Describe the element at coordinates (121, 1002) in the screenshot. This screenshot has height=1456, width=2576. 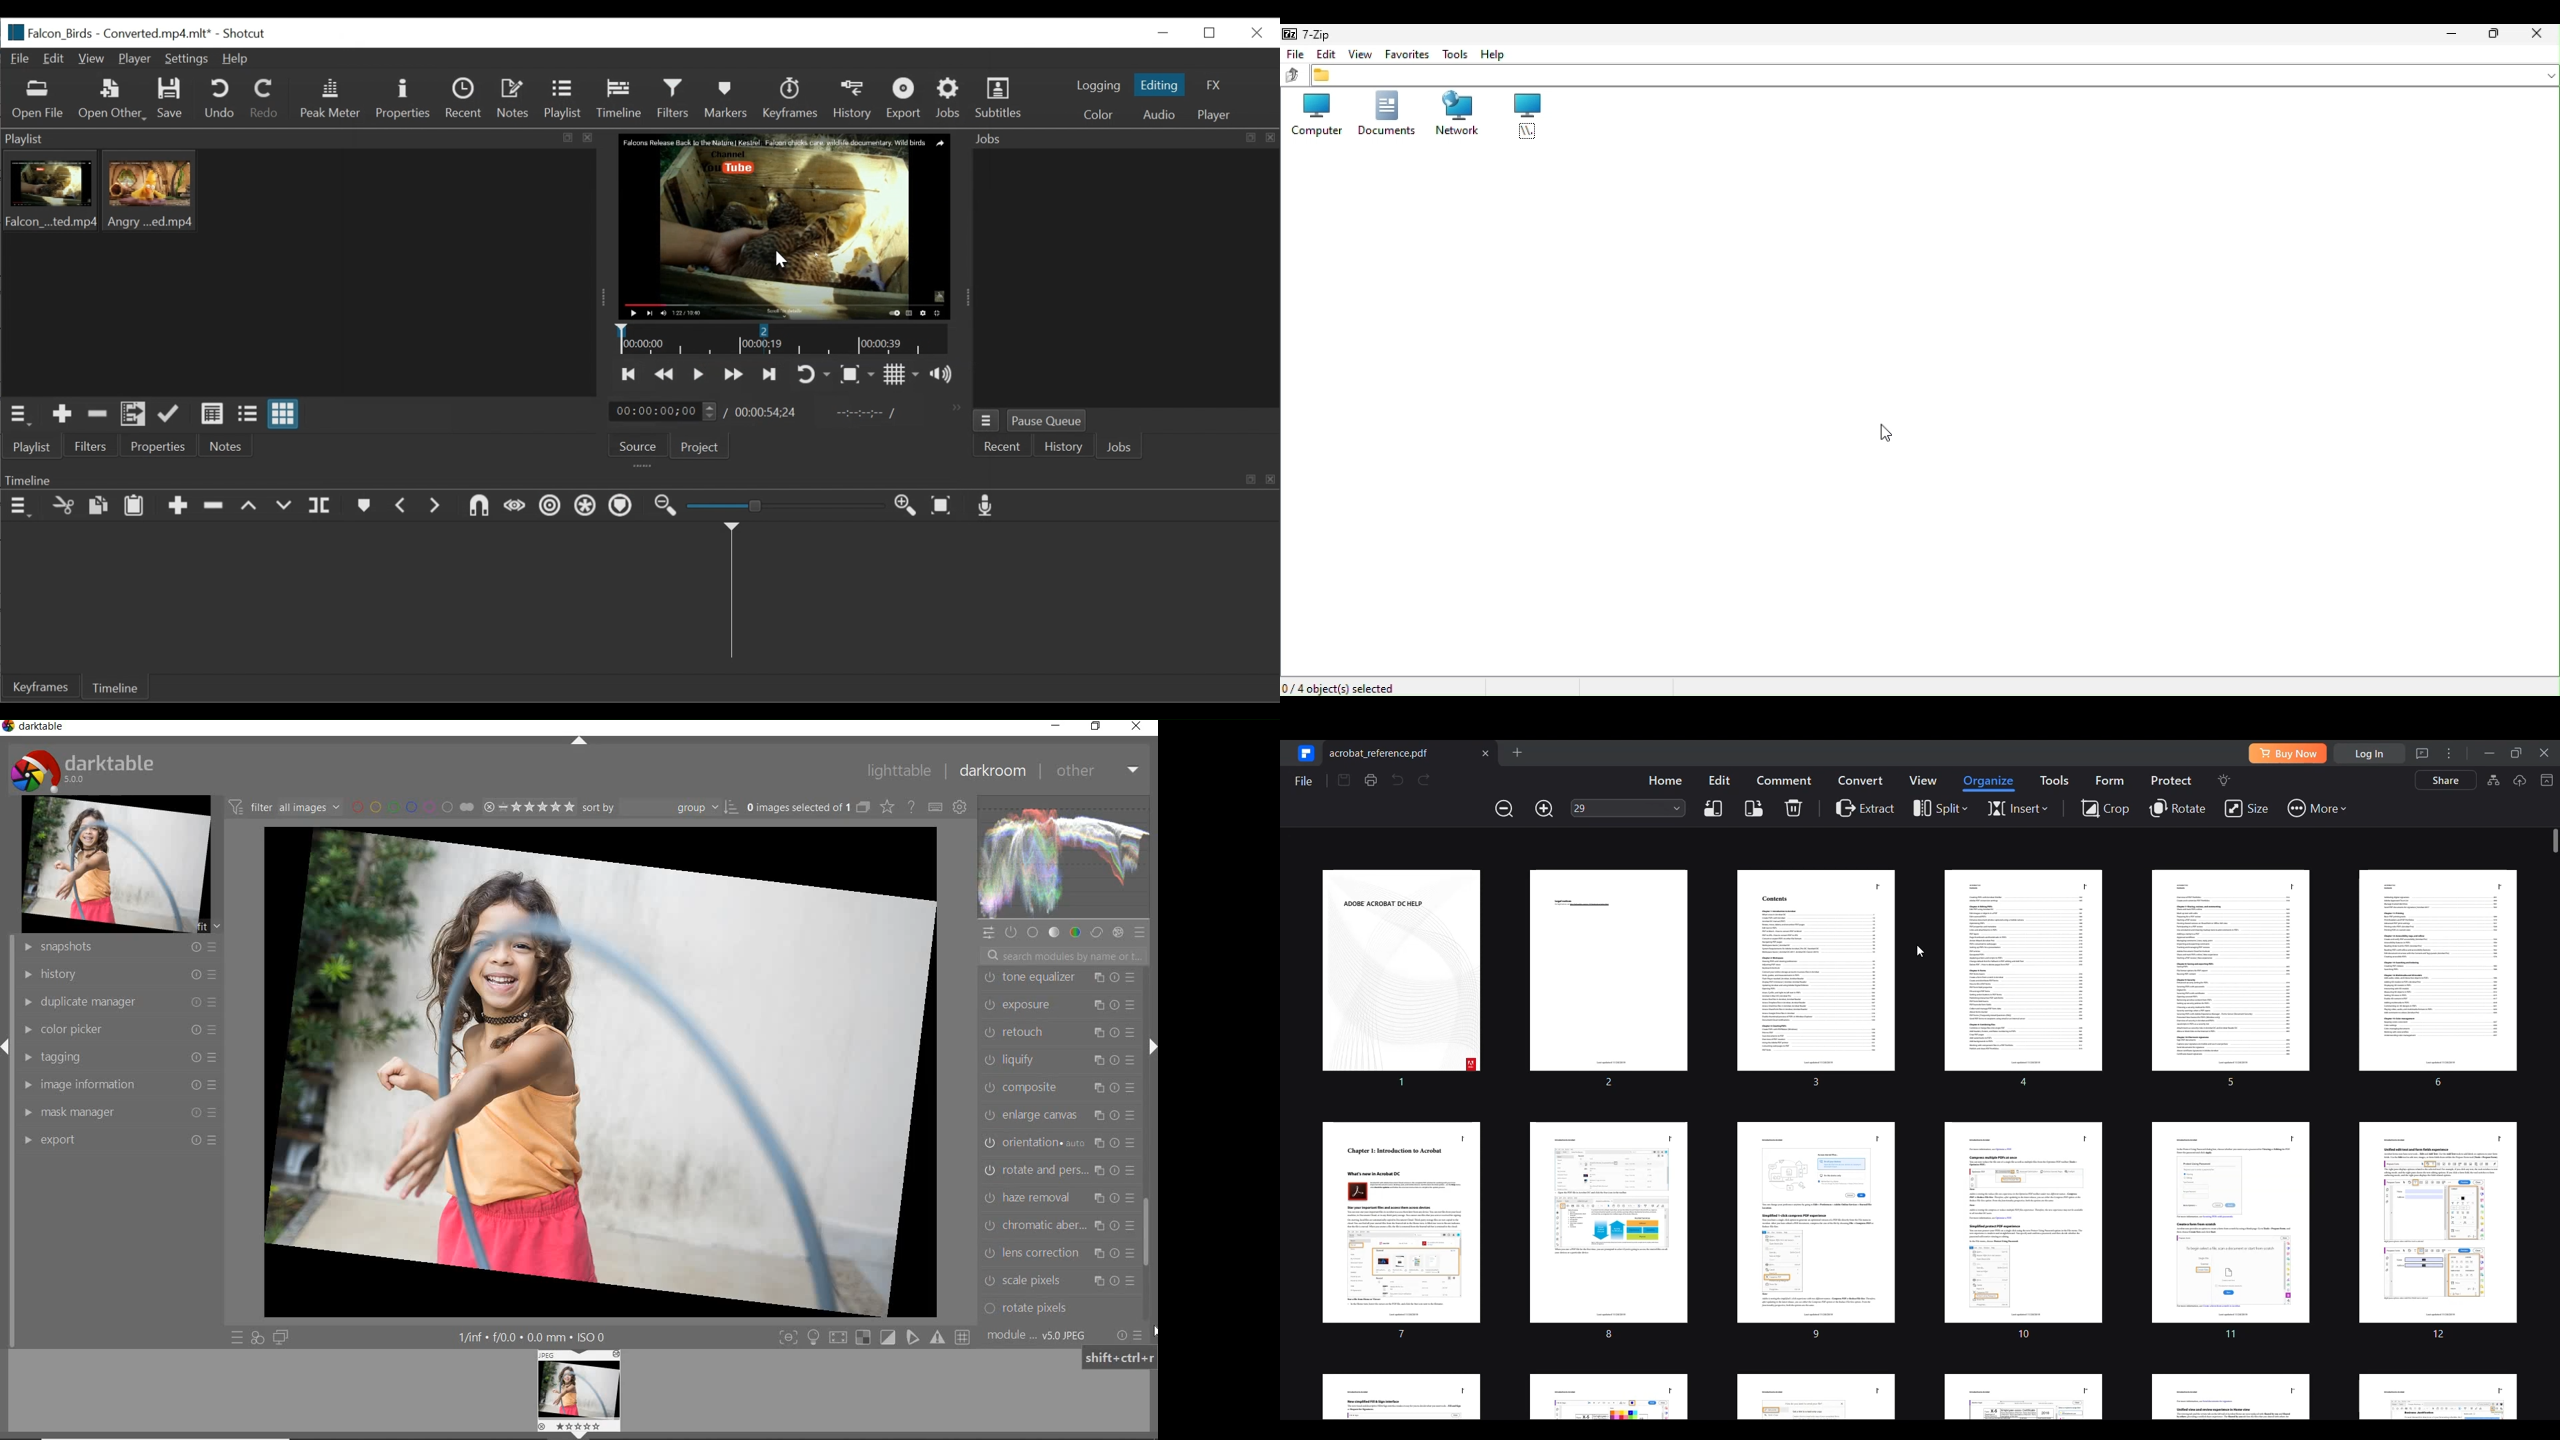
I see `duplicate manager` at that location.